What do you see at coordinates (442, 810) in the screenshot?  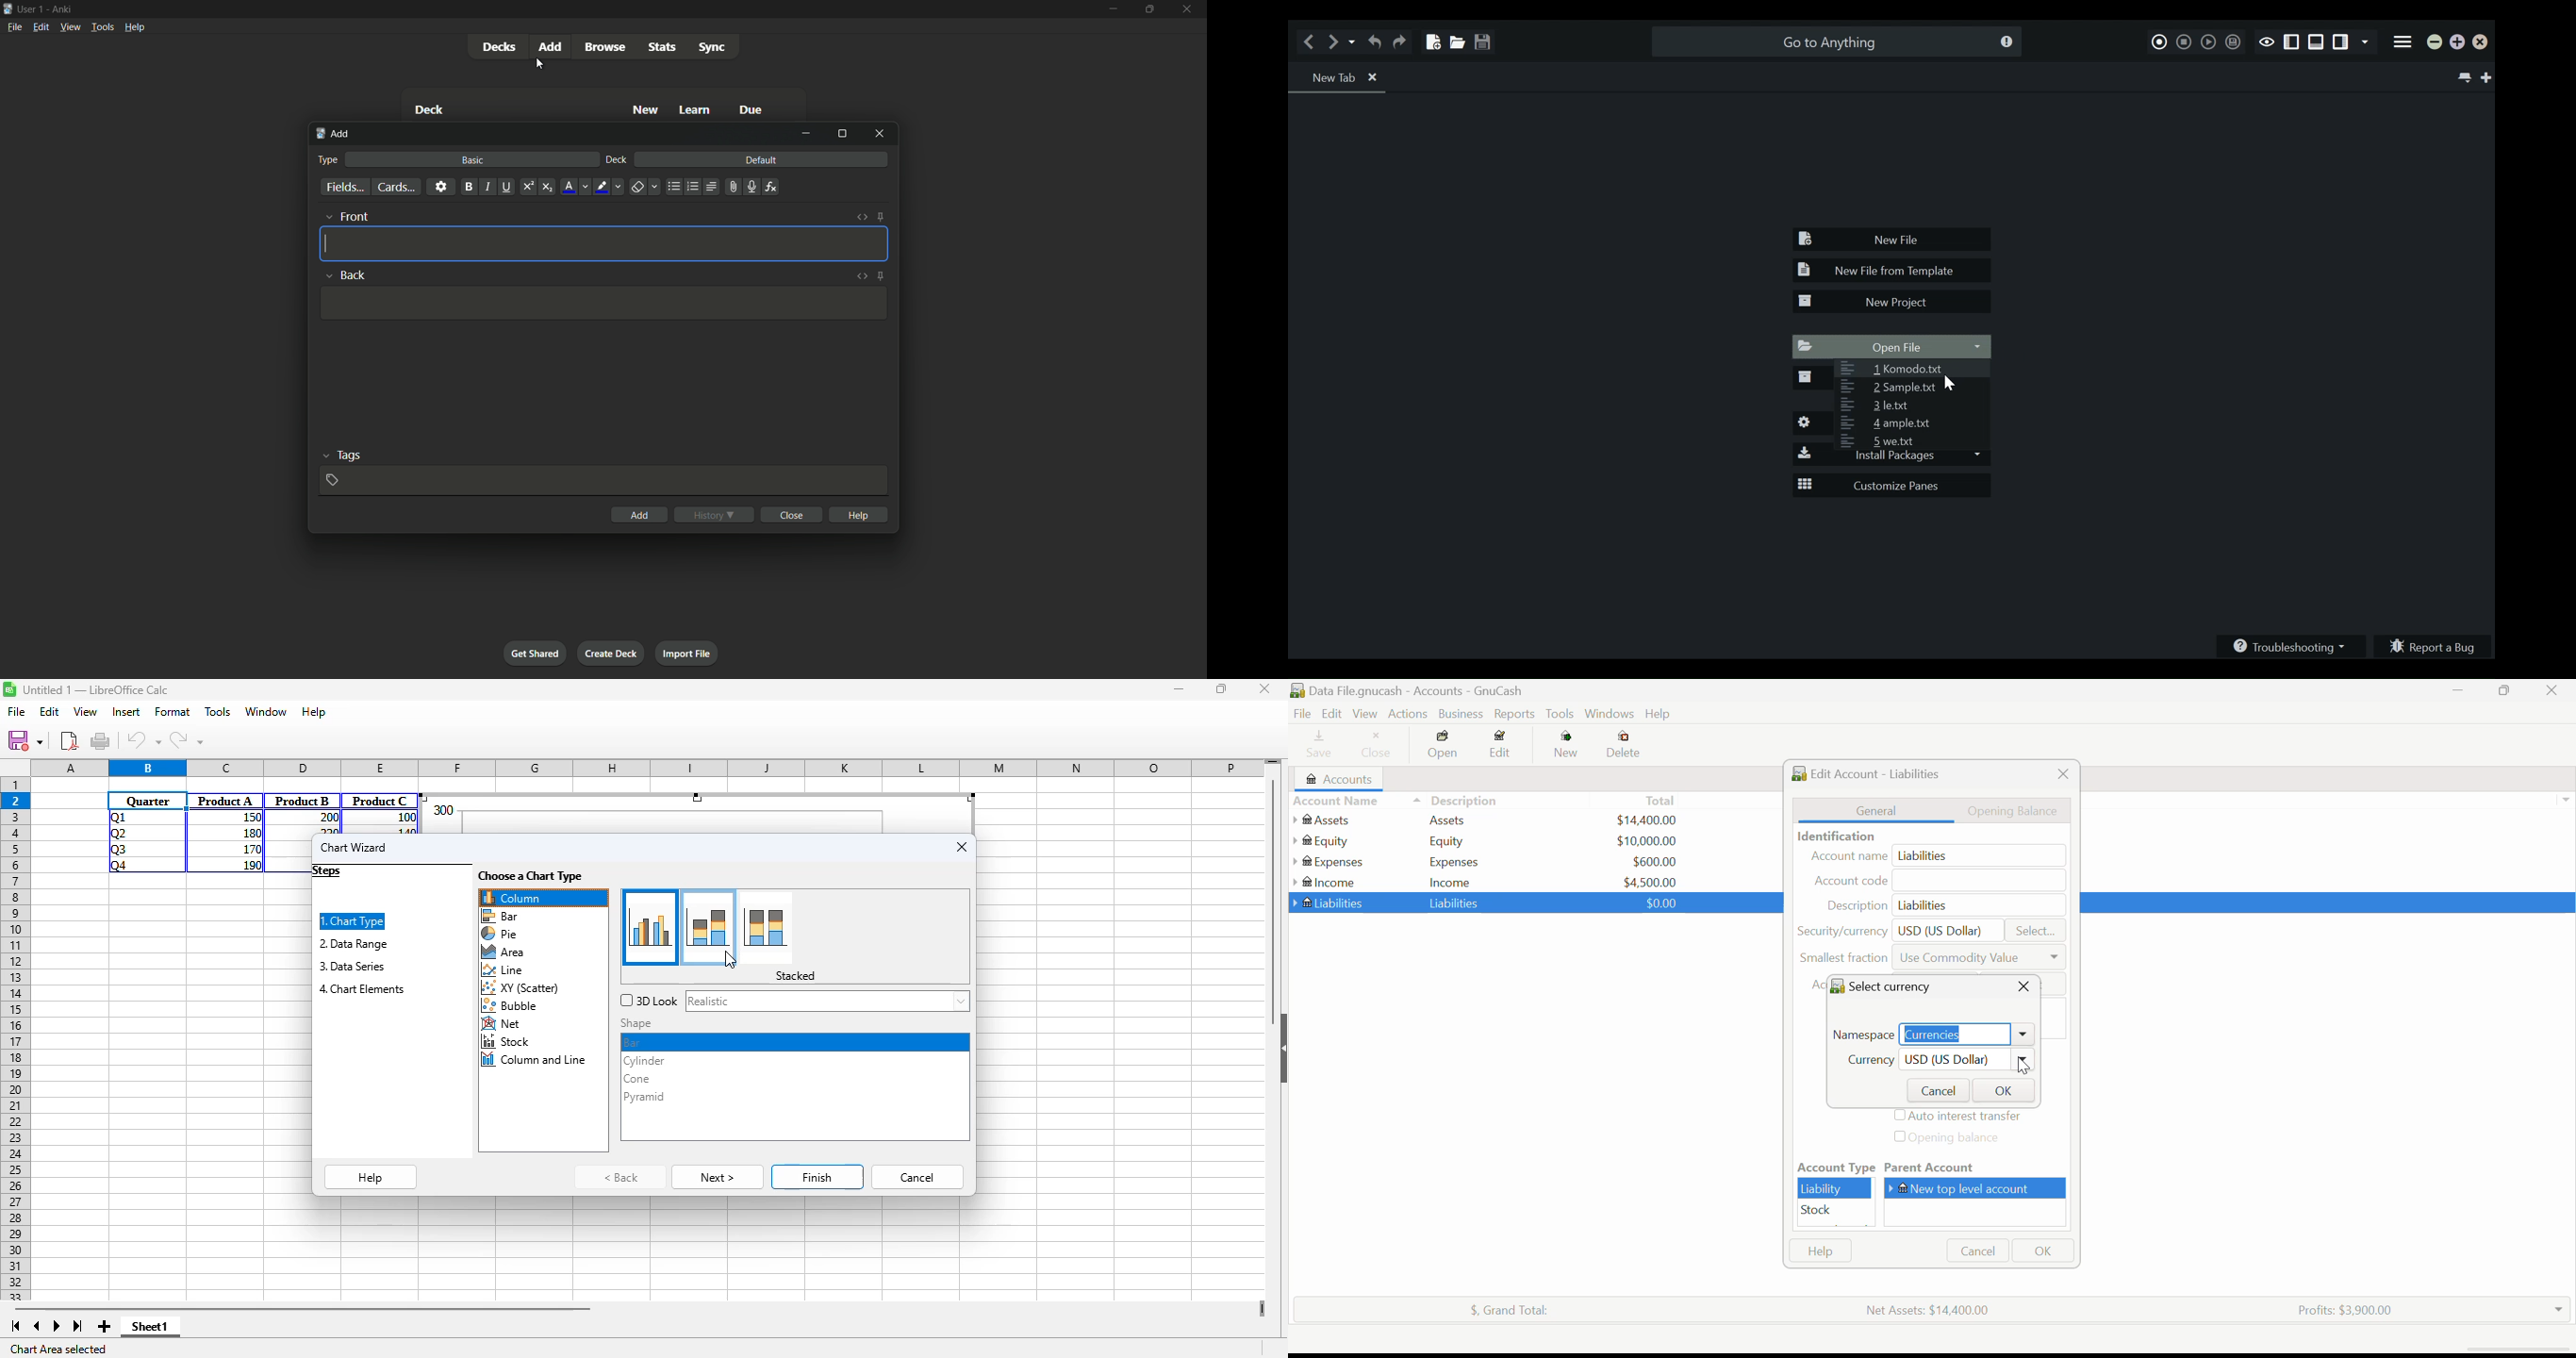 I see `300` at bounding box center [442, 810].